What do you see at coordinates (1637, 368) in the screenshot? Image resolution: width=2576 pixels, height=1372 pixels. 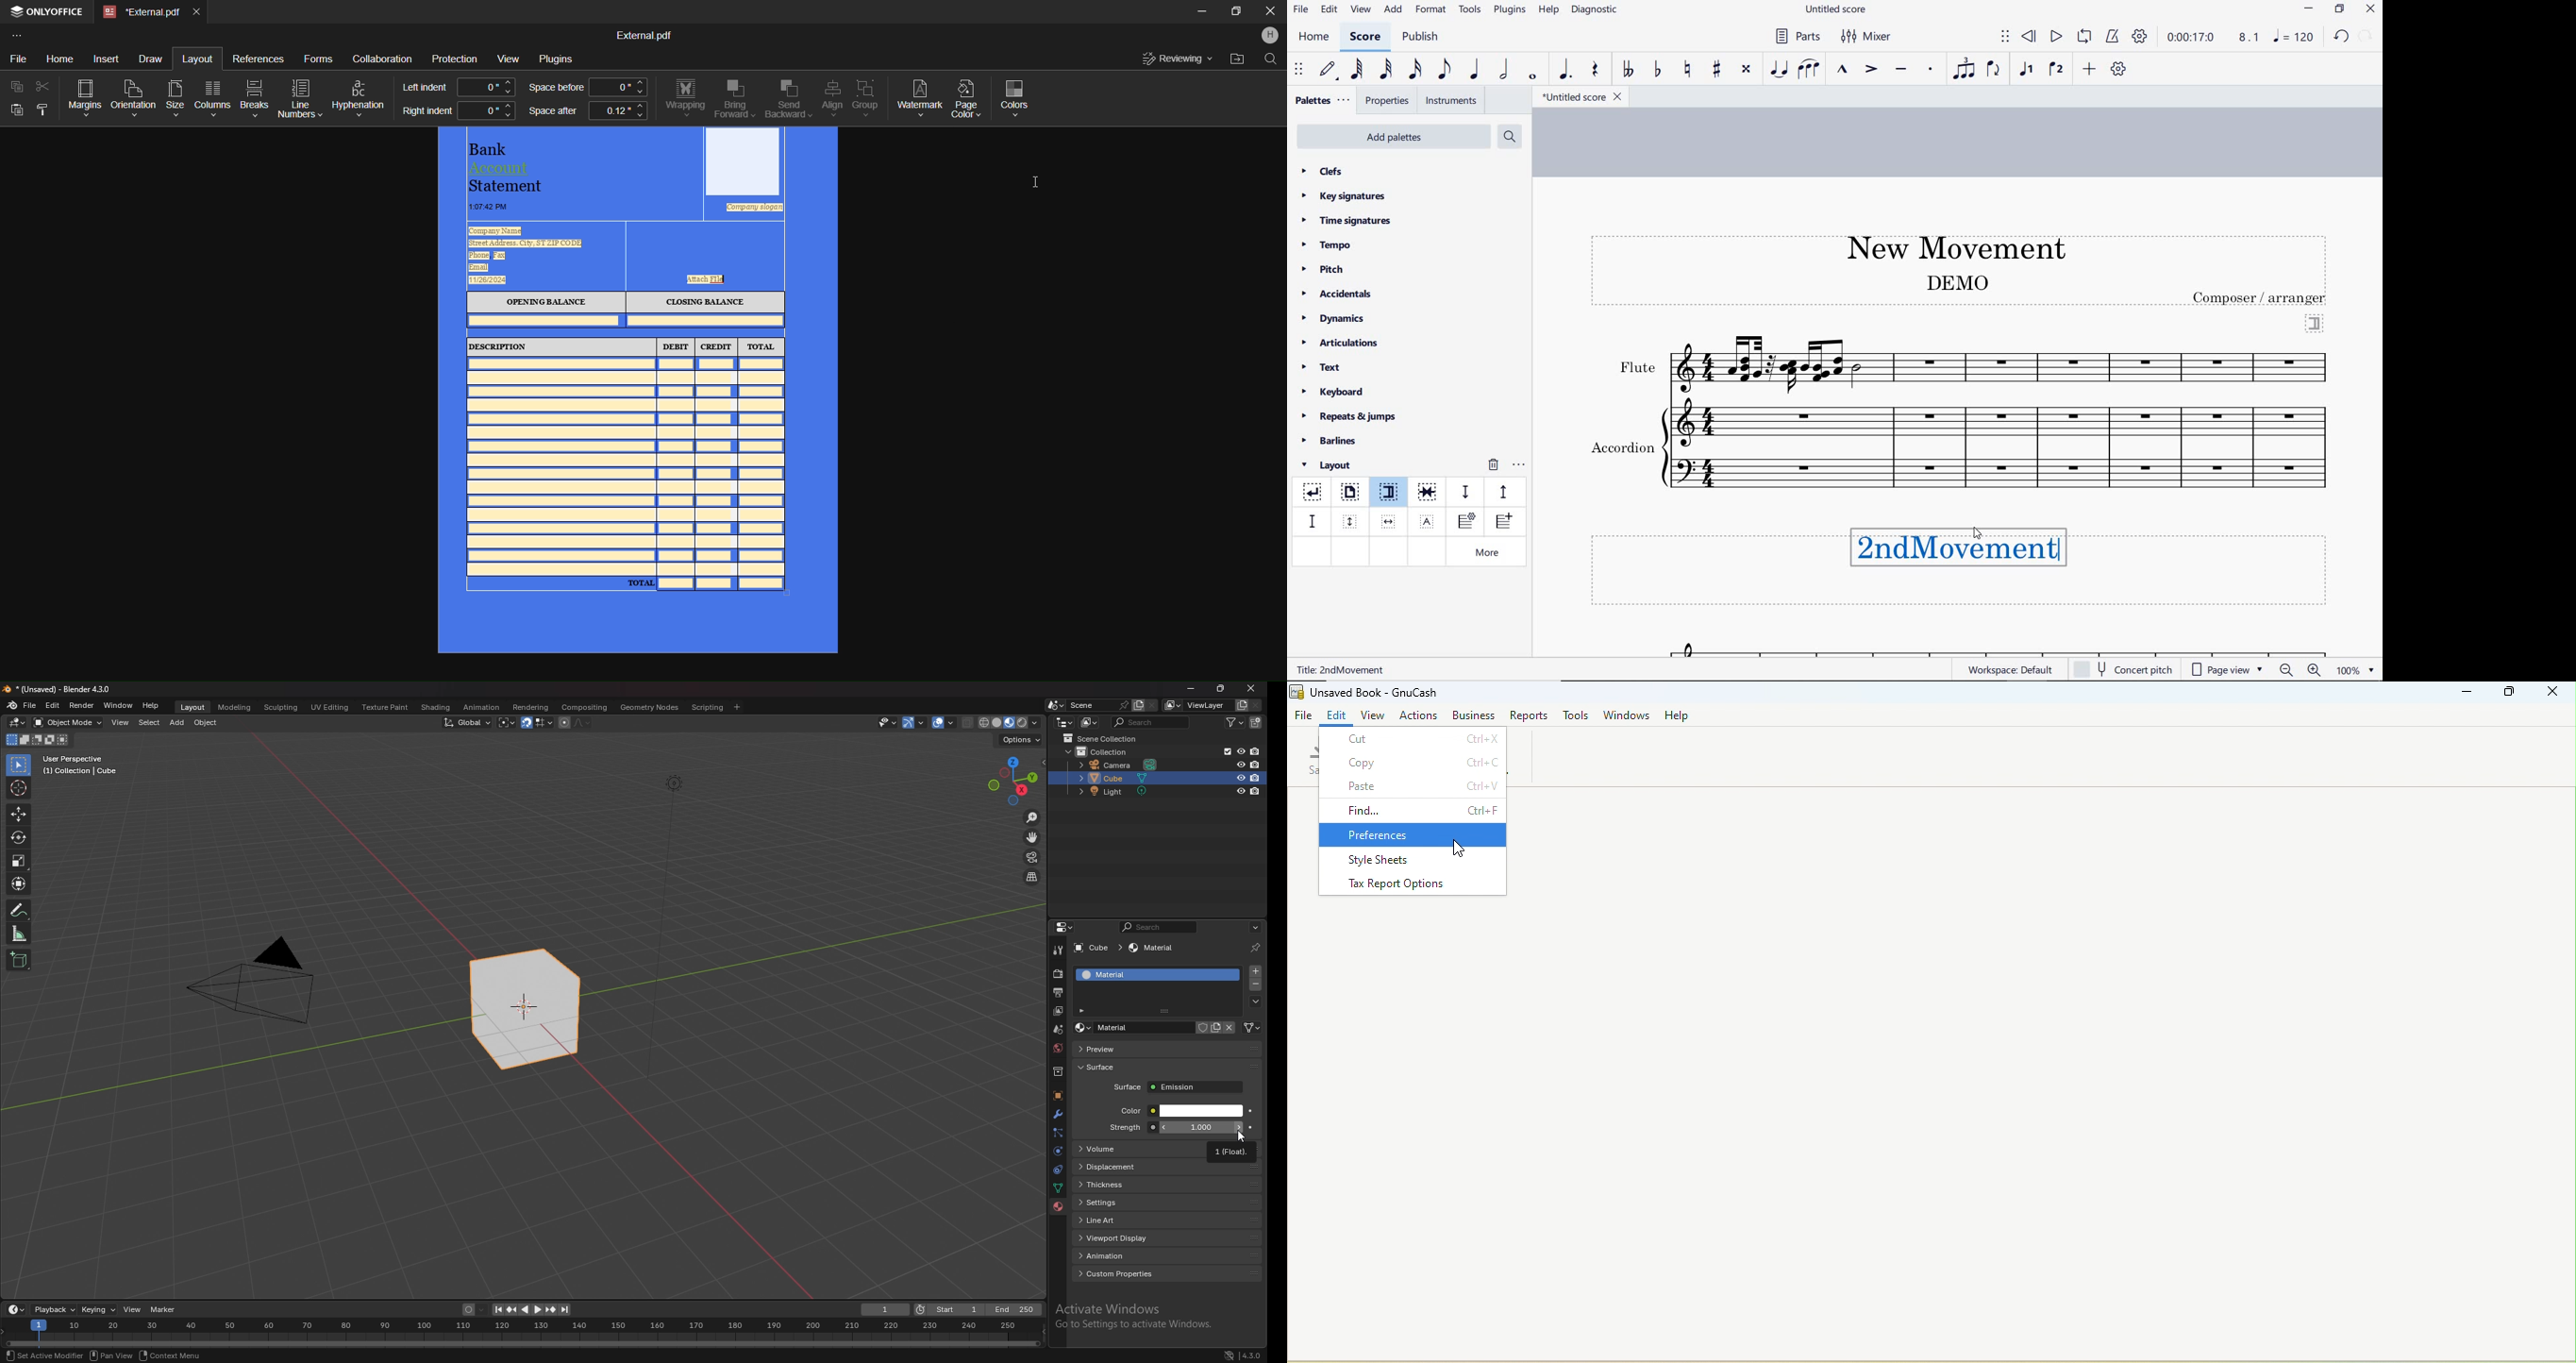 I see `text` at bounding box center [1637, 368].